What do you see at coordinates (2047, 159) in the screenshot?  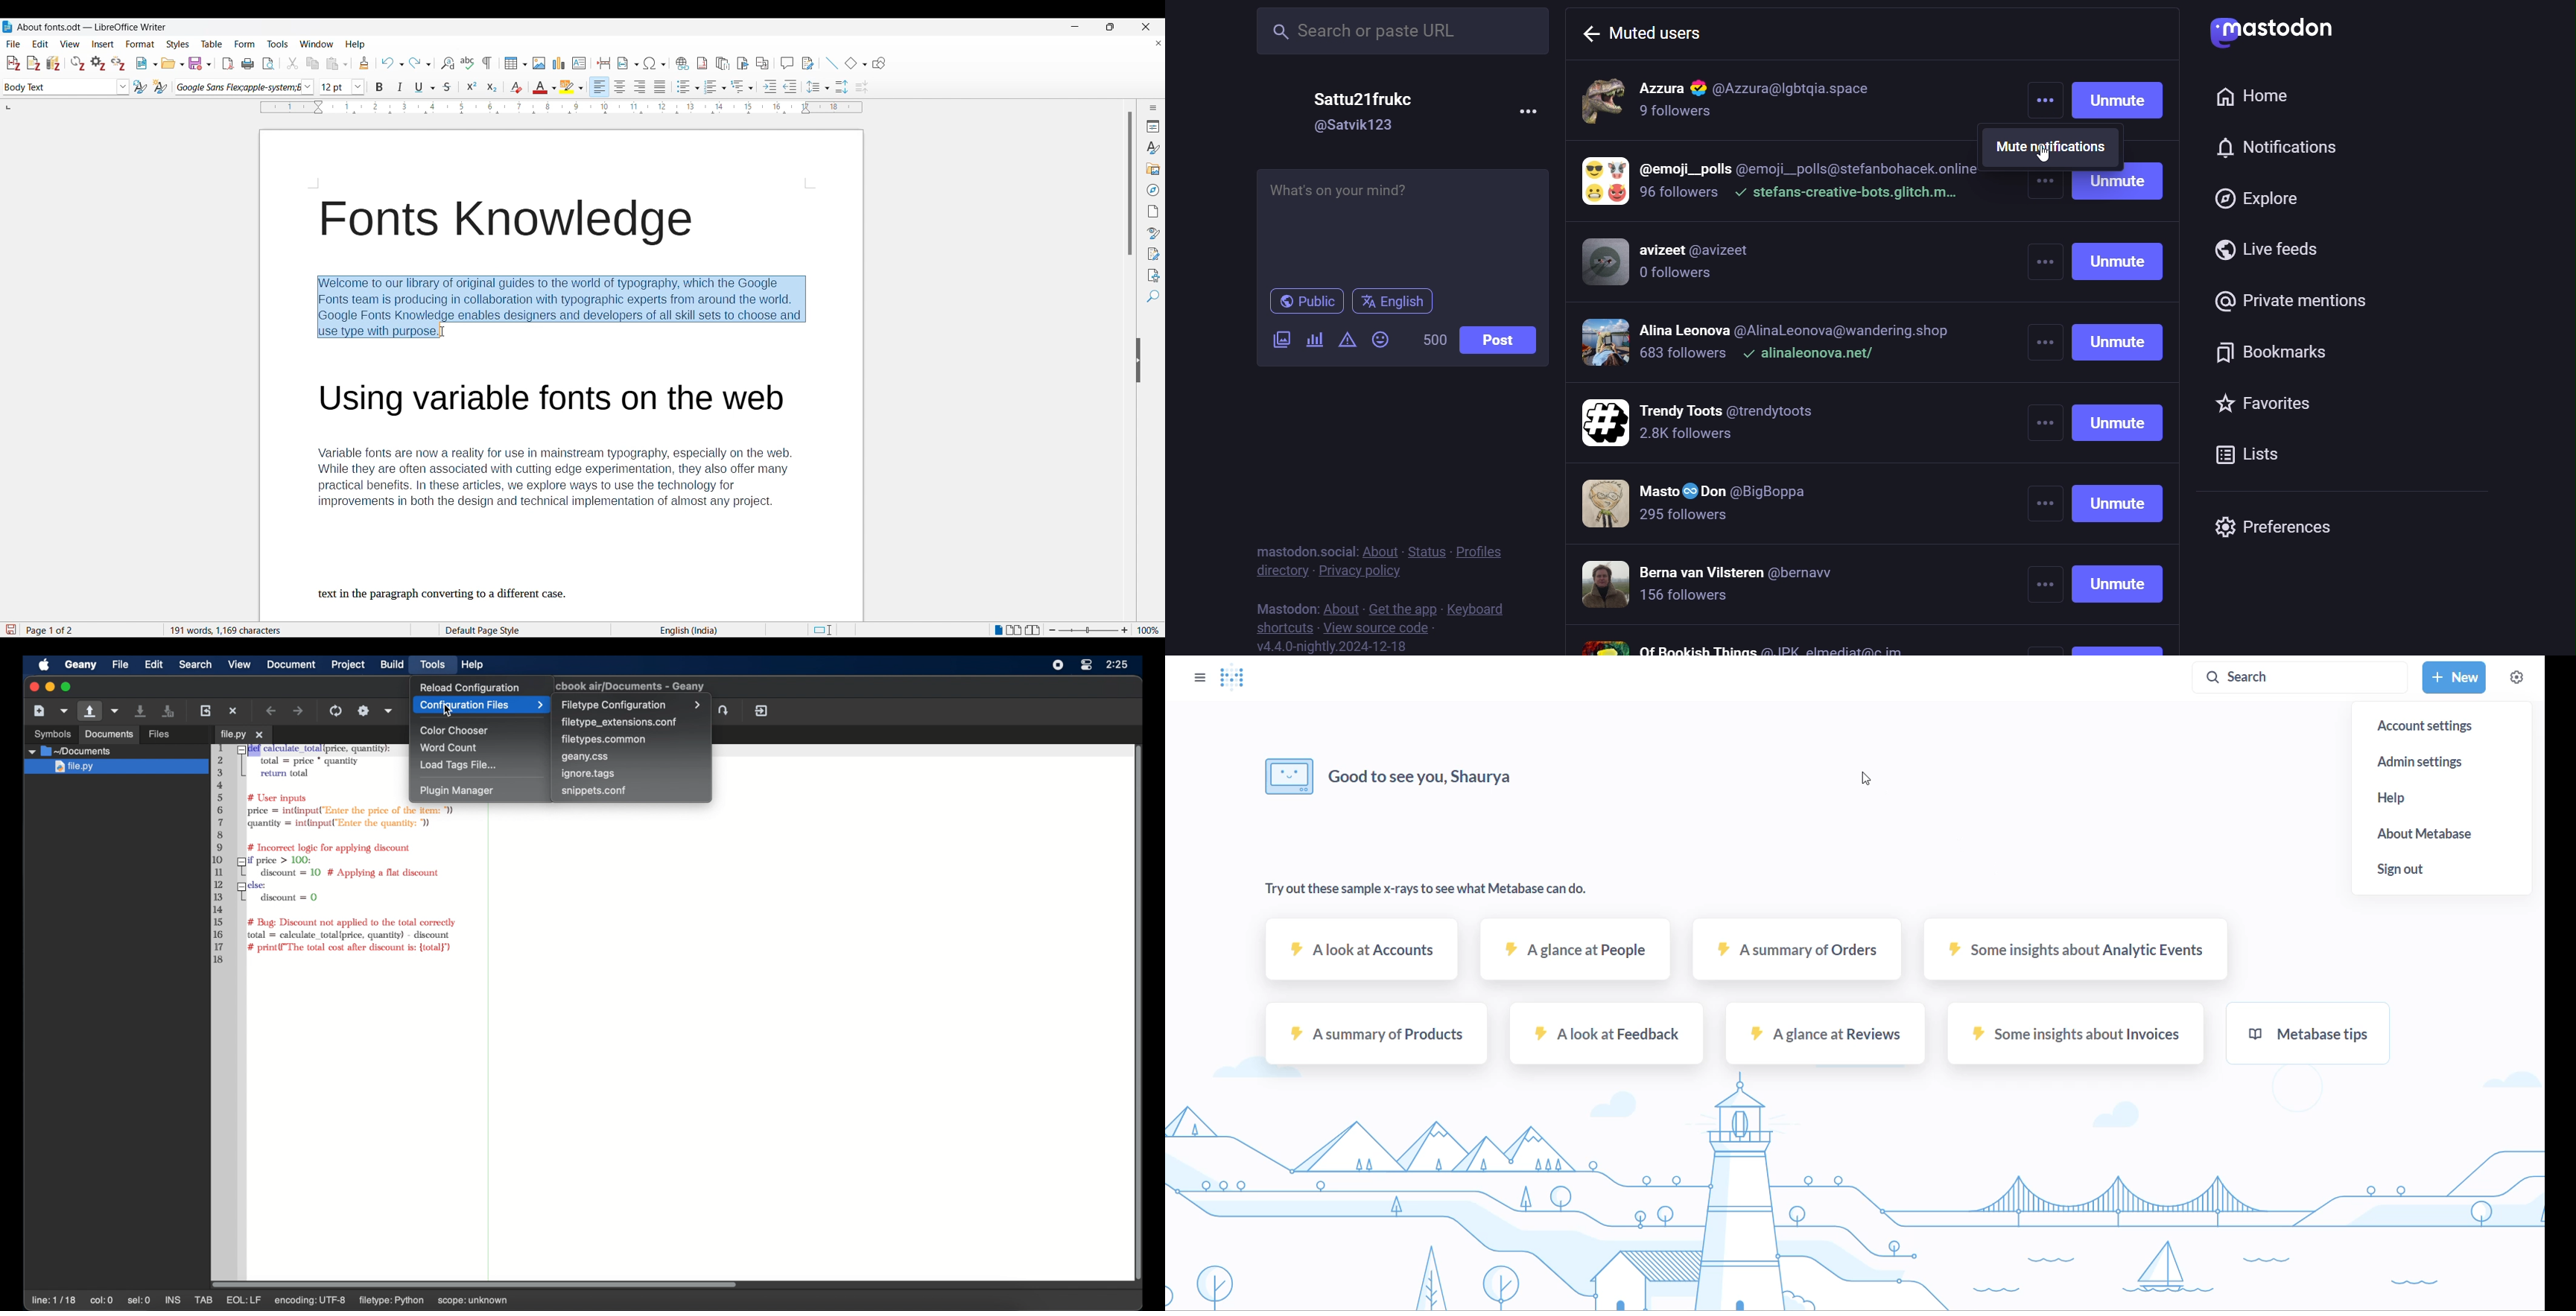 I see `cursor` at bounding box center [2047, 159].